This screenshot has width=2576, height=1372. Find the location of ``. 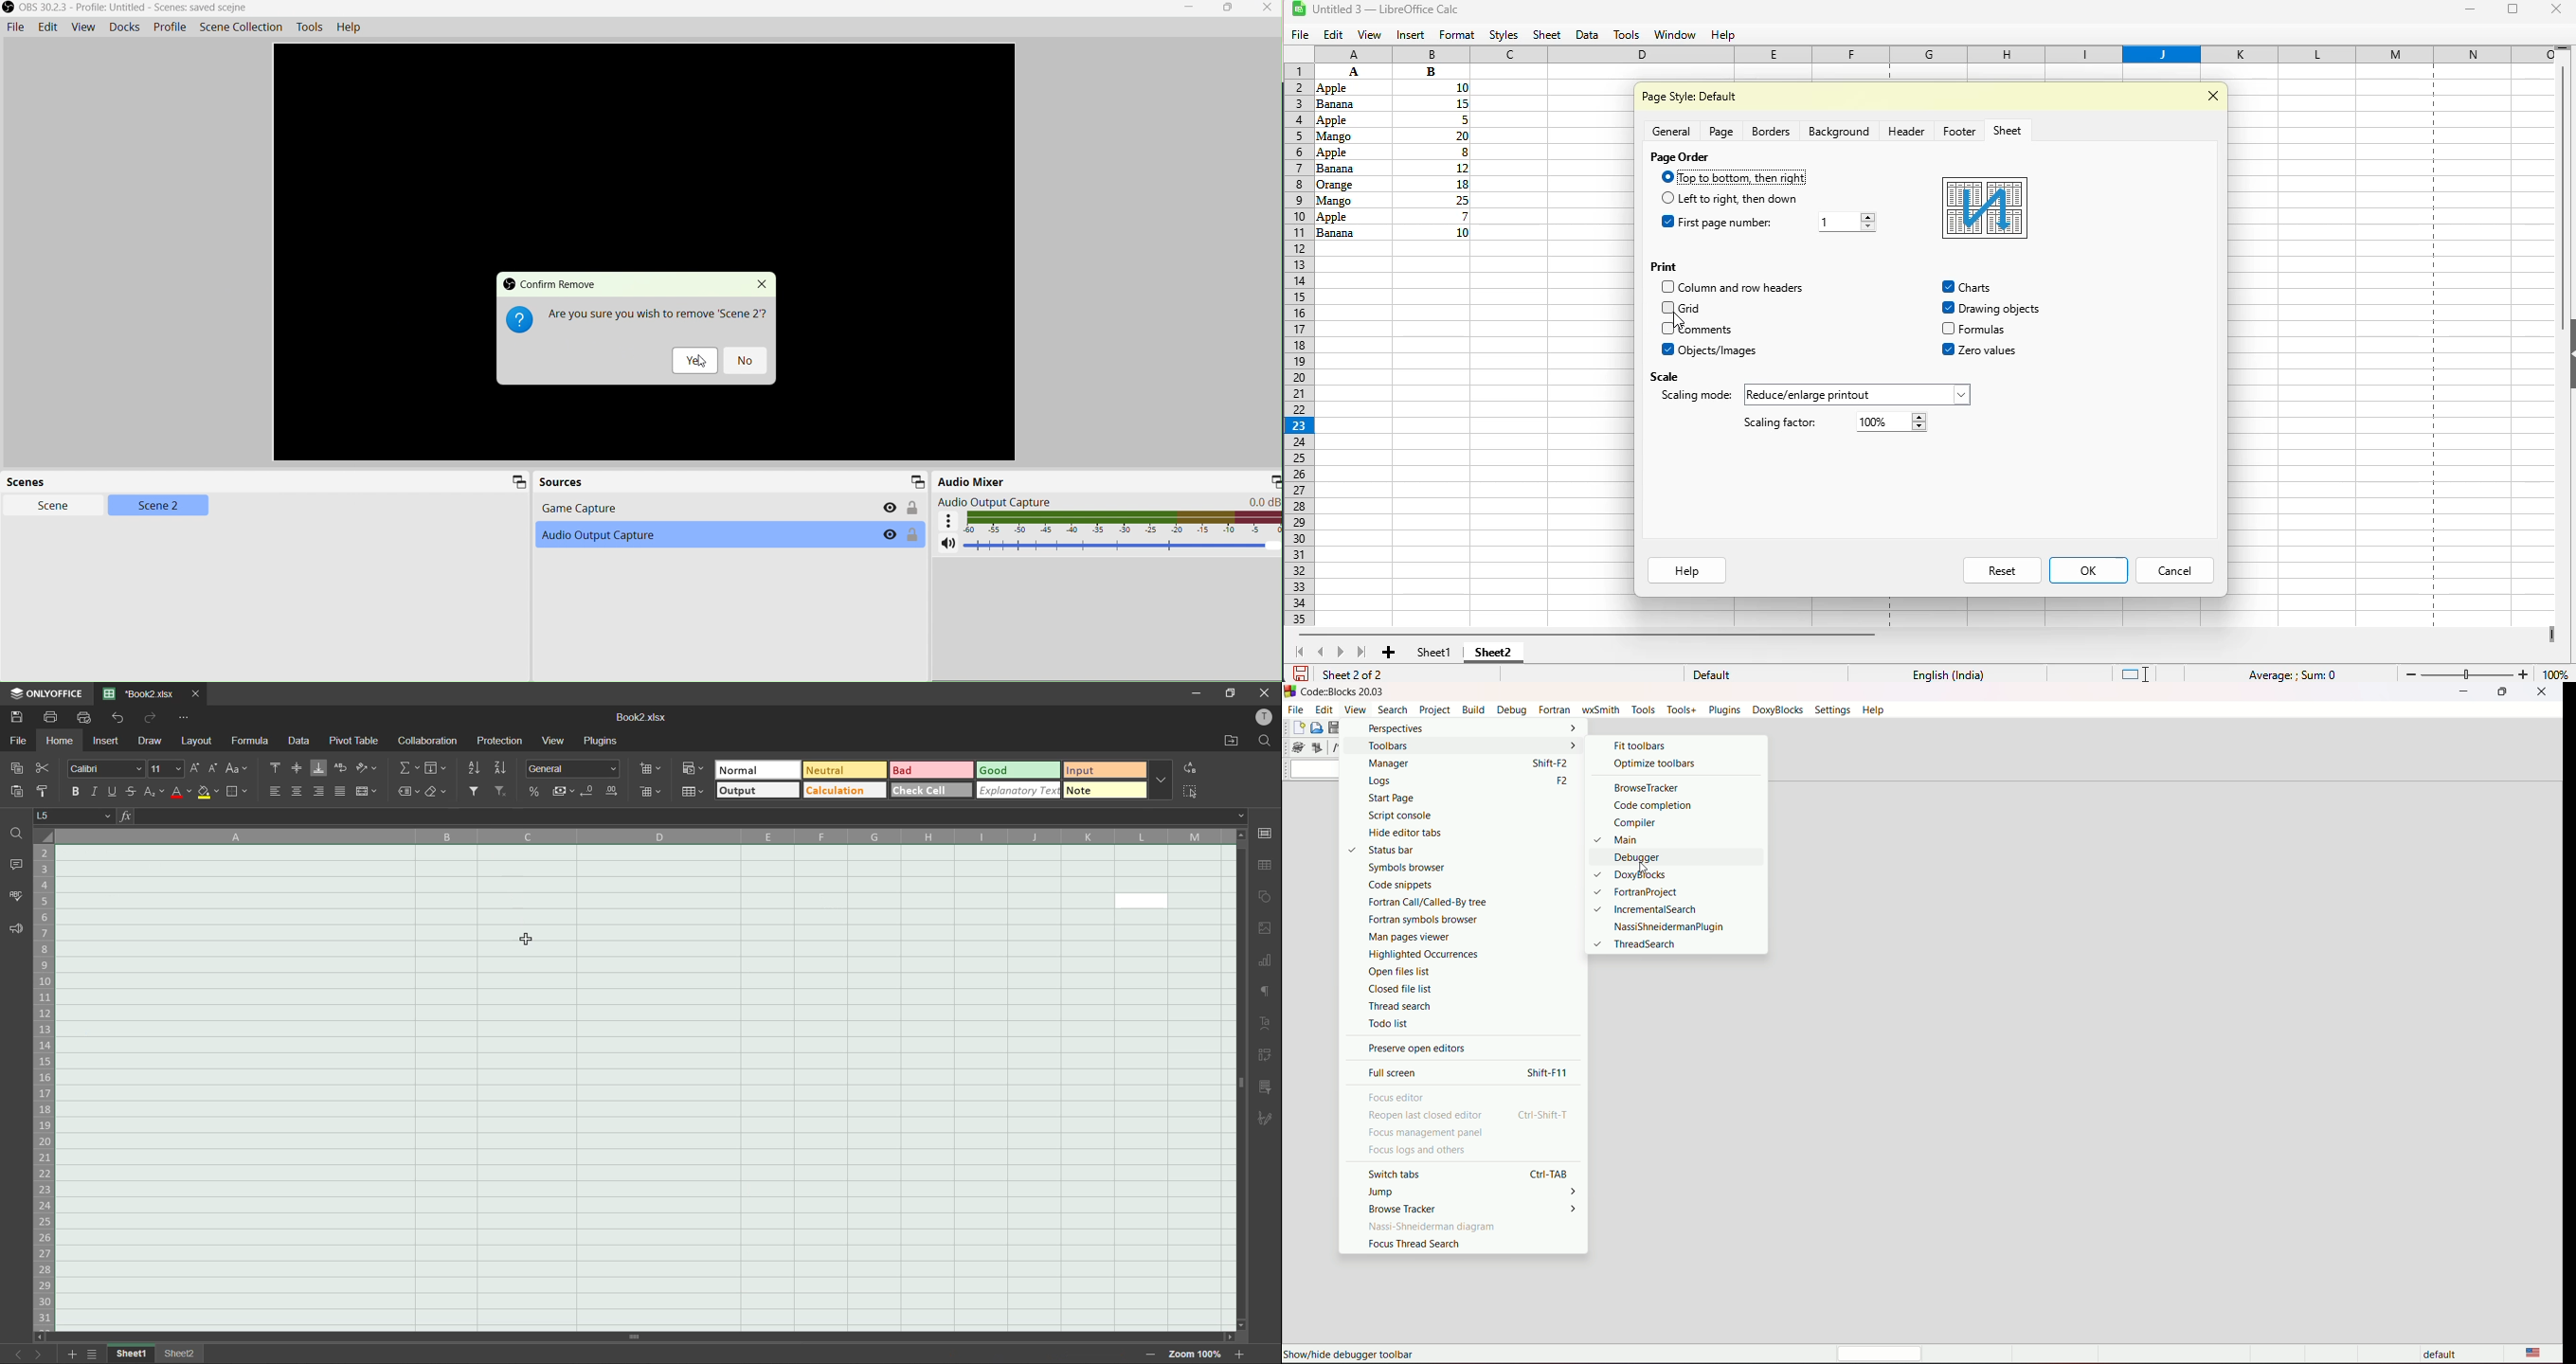

 is located at coordinates (434, 768).